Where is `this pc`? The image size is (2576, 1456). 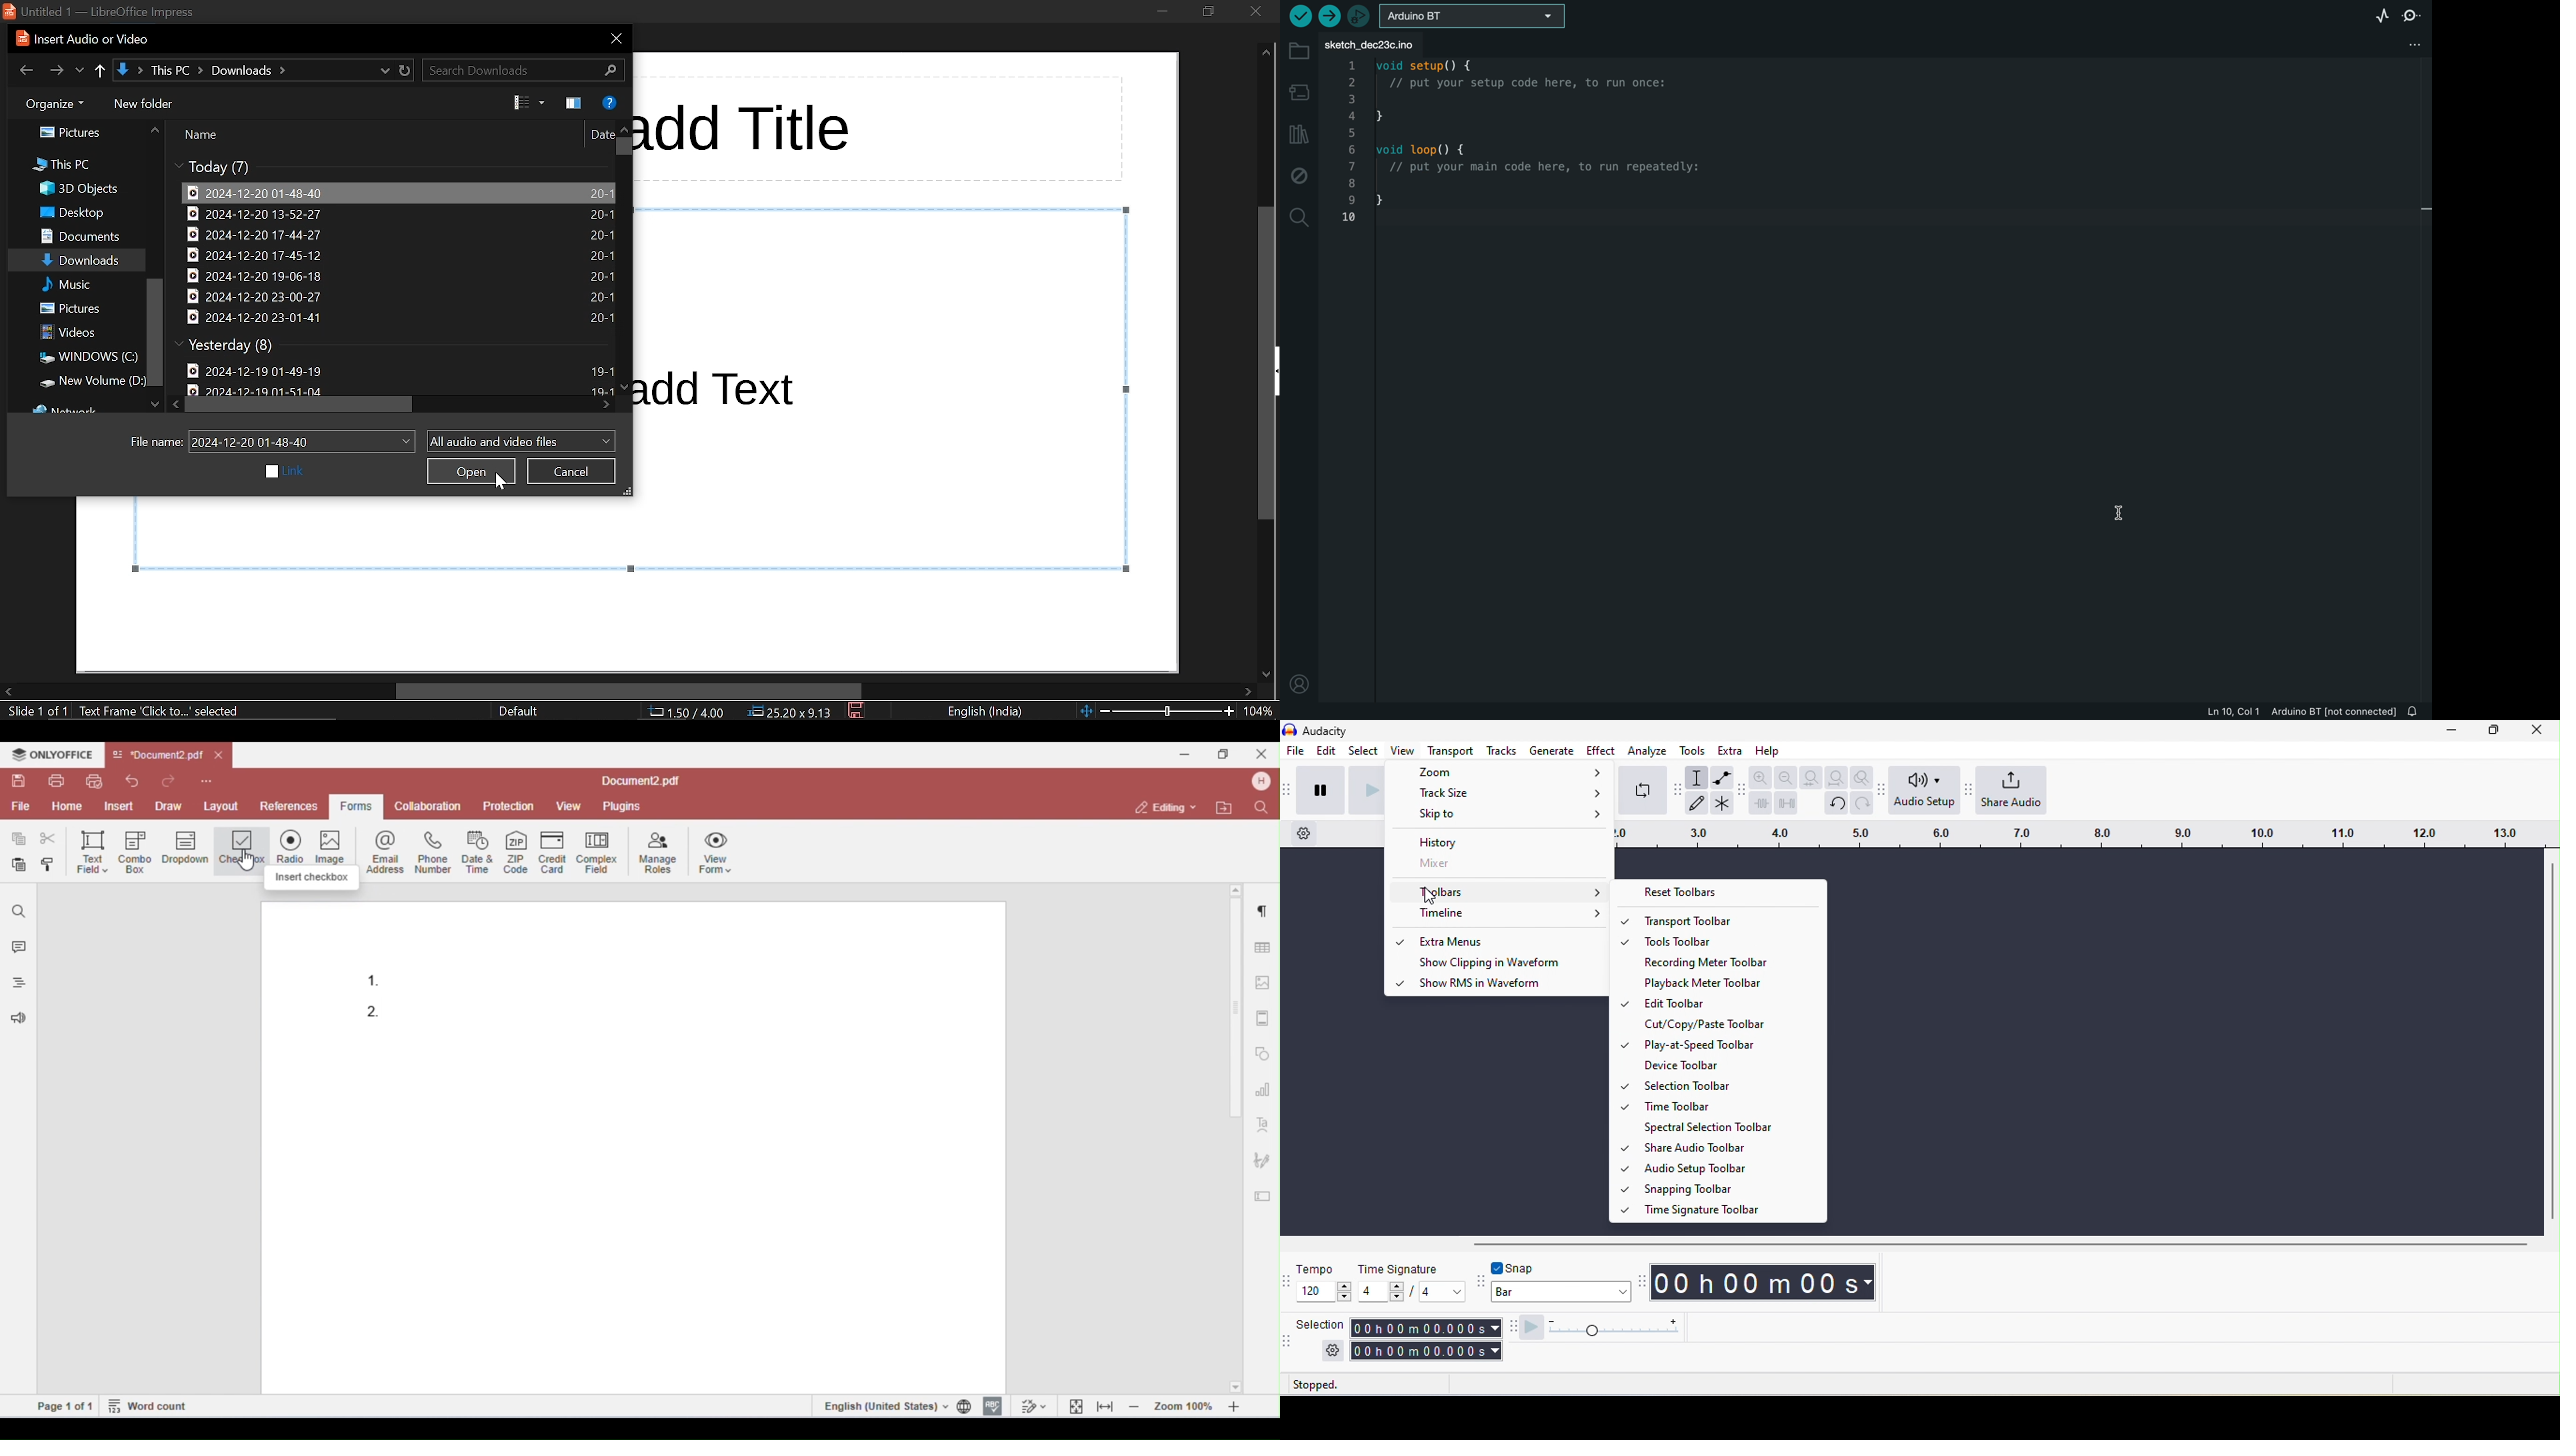 this pc is located at coordinates (64, 165).